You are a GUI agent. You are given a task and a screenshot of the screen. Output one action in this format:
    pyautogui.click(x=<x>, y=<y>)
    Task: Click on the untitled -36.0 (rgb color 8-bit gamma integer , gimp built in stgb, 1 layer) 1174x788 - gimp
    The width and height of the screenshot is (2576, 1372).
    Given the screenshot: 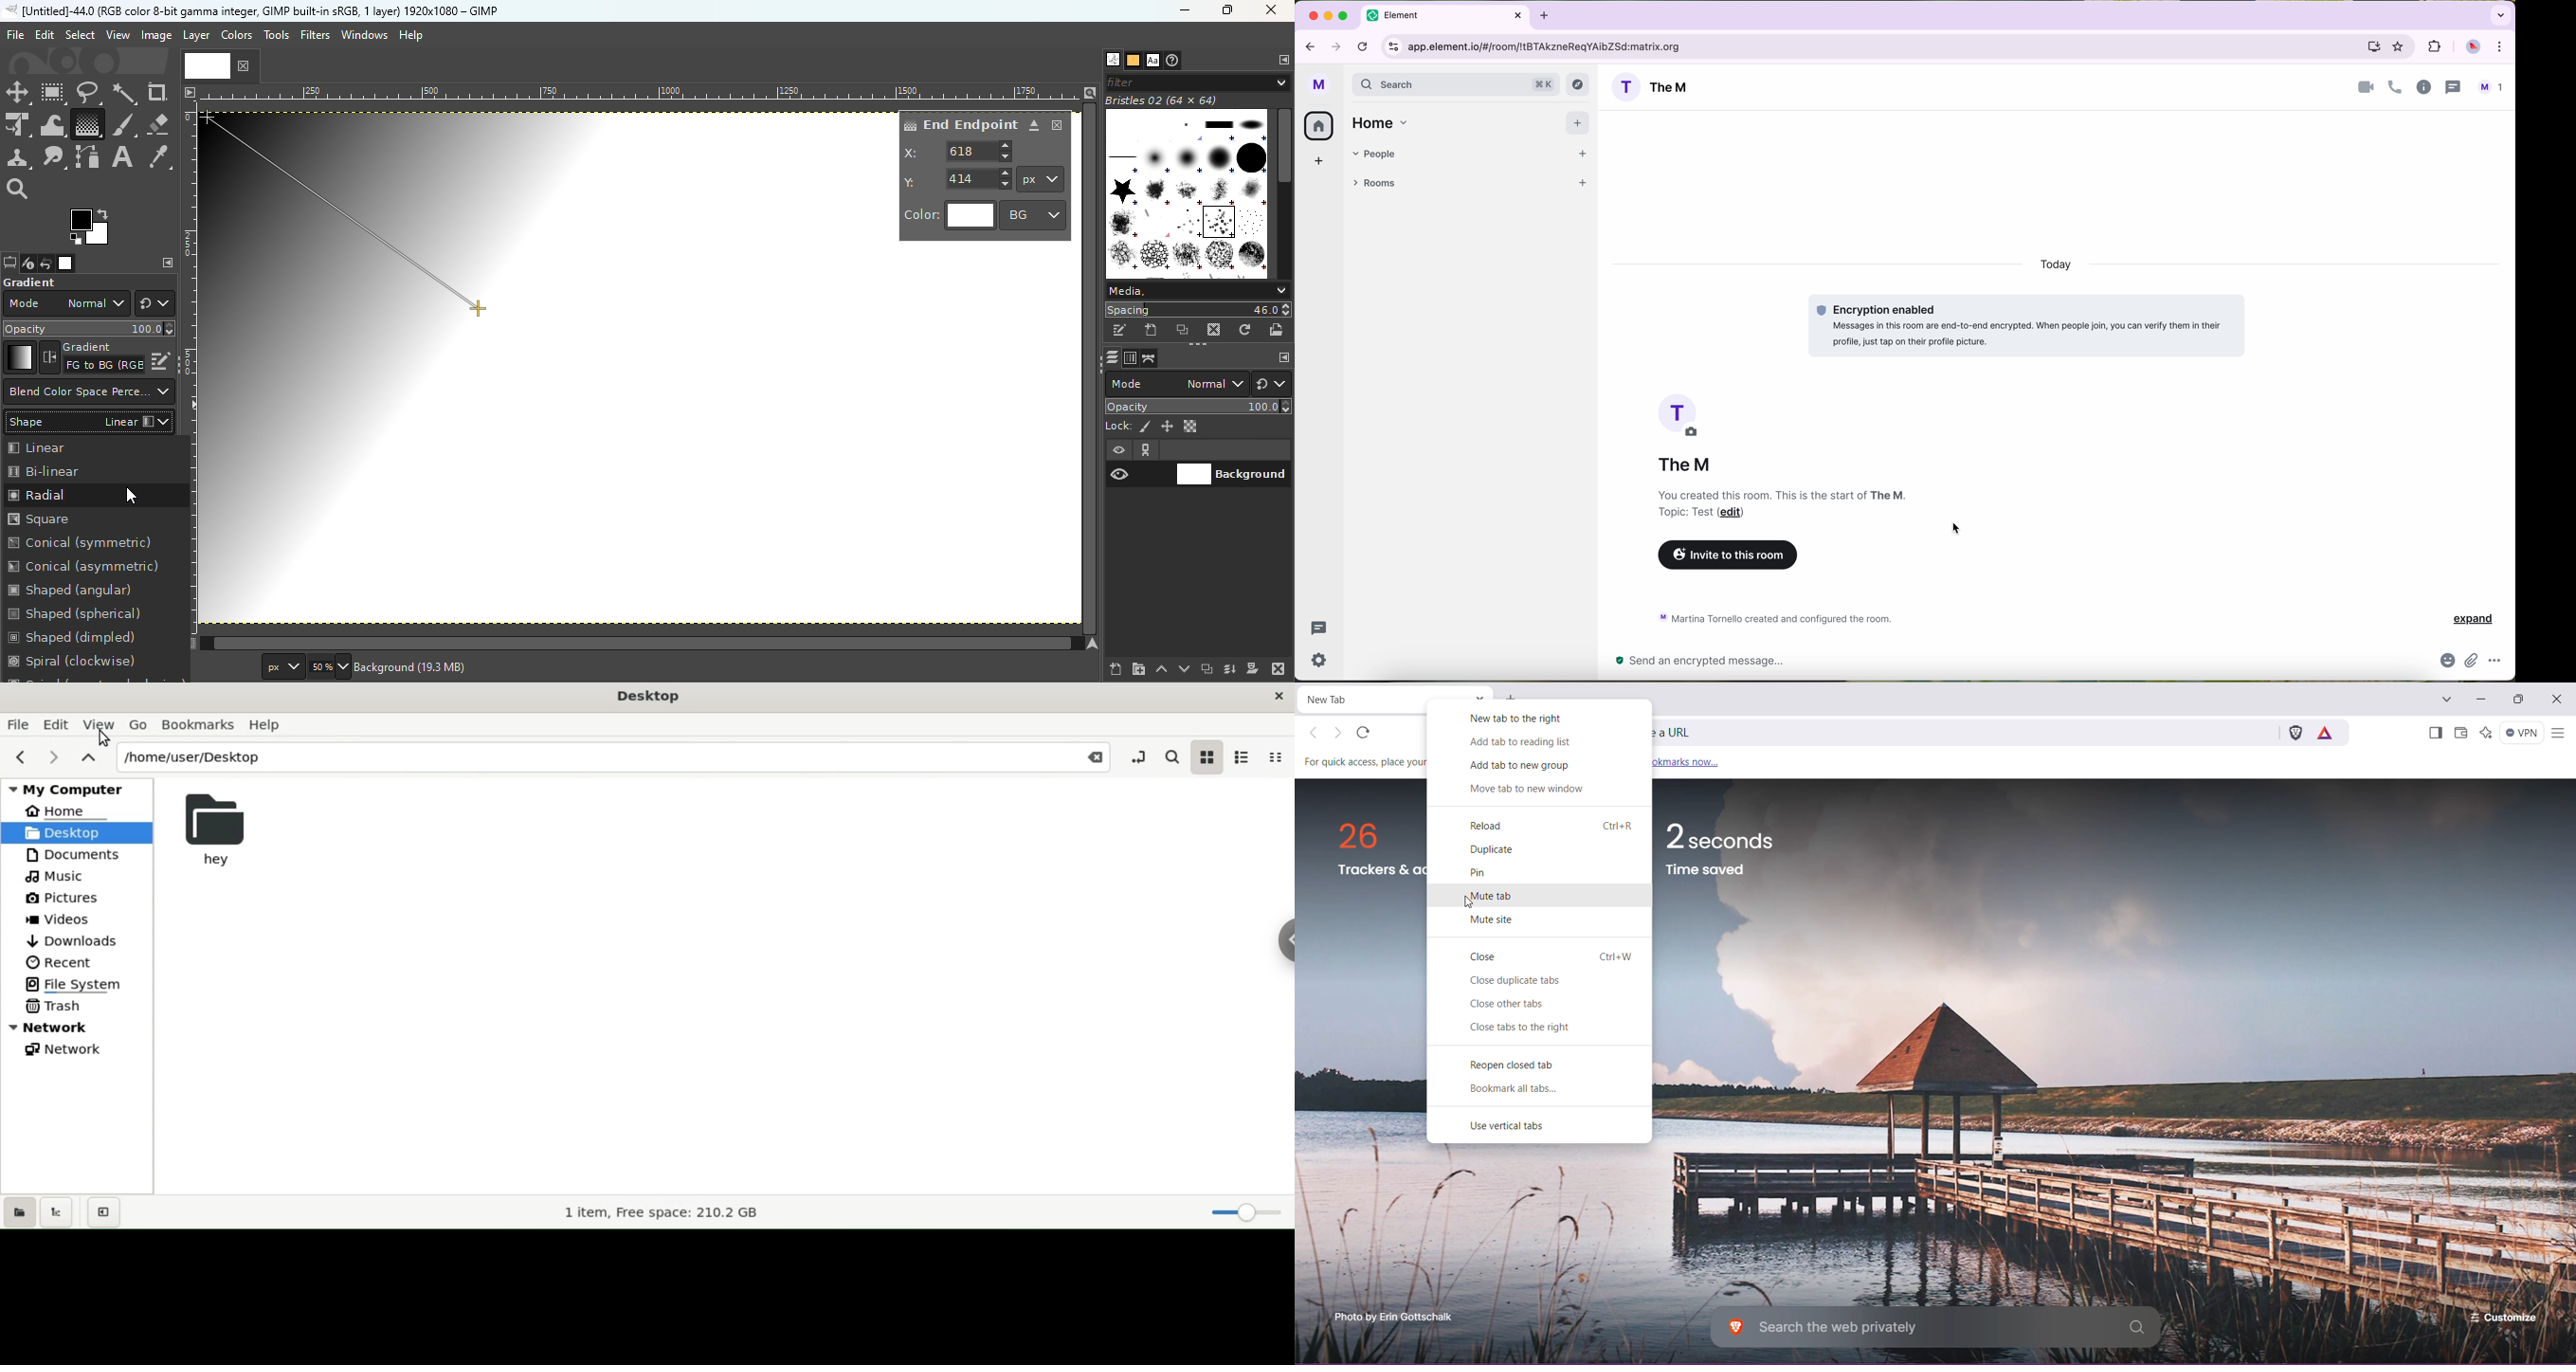 What is the action you would take?
    pyautogui.click(x=251, y=10)
    